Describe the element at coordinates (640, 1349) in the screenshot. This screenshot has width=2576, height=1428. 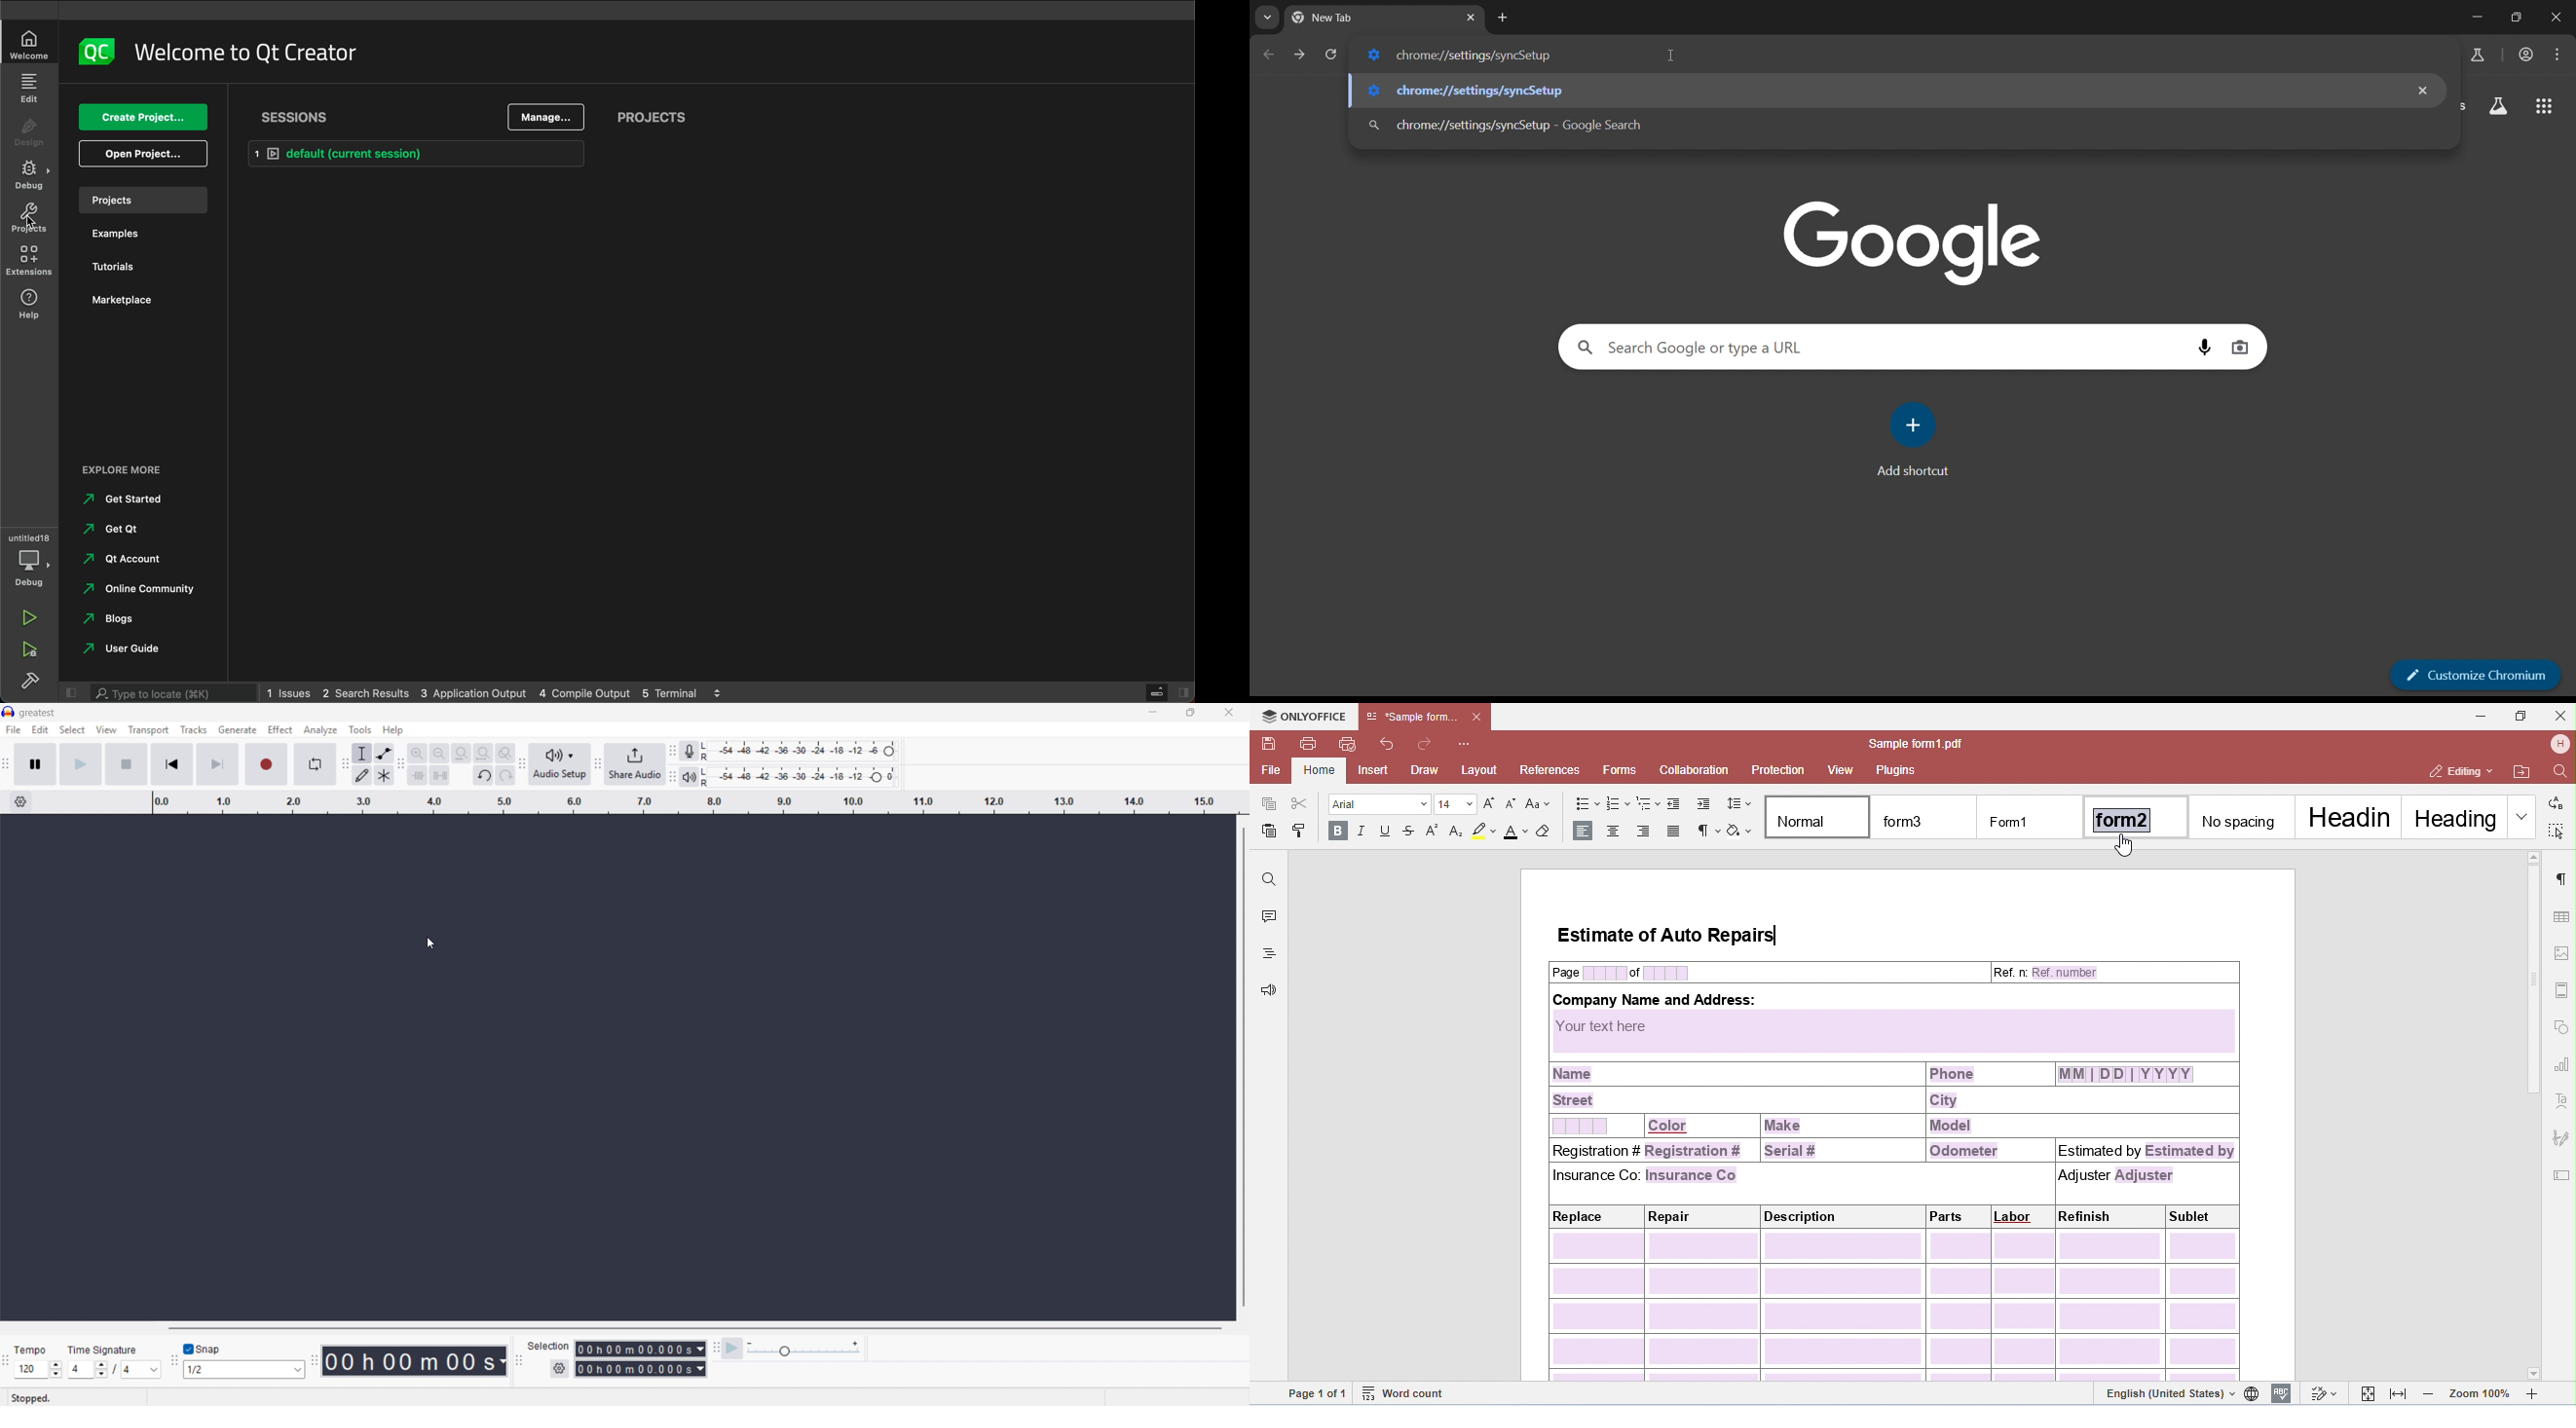
I see `Selection start time` at that location.